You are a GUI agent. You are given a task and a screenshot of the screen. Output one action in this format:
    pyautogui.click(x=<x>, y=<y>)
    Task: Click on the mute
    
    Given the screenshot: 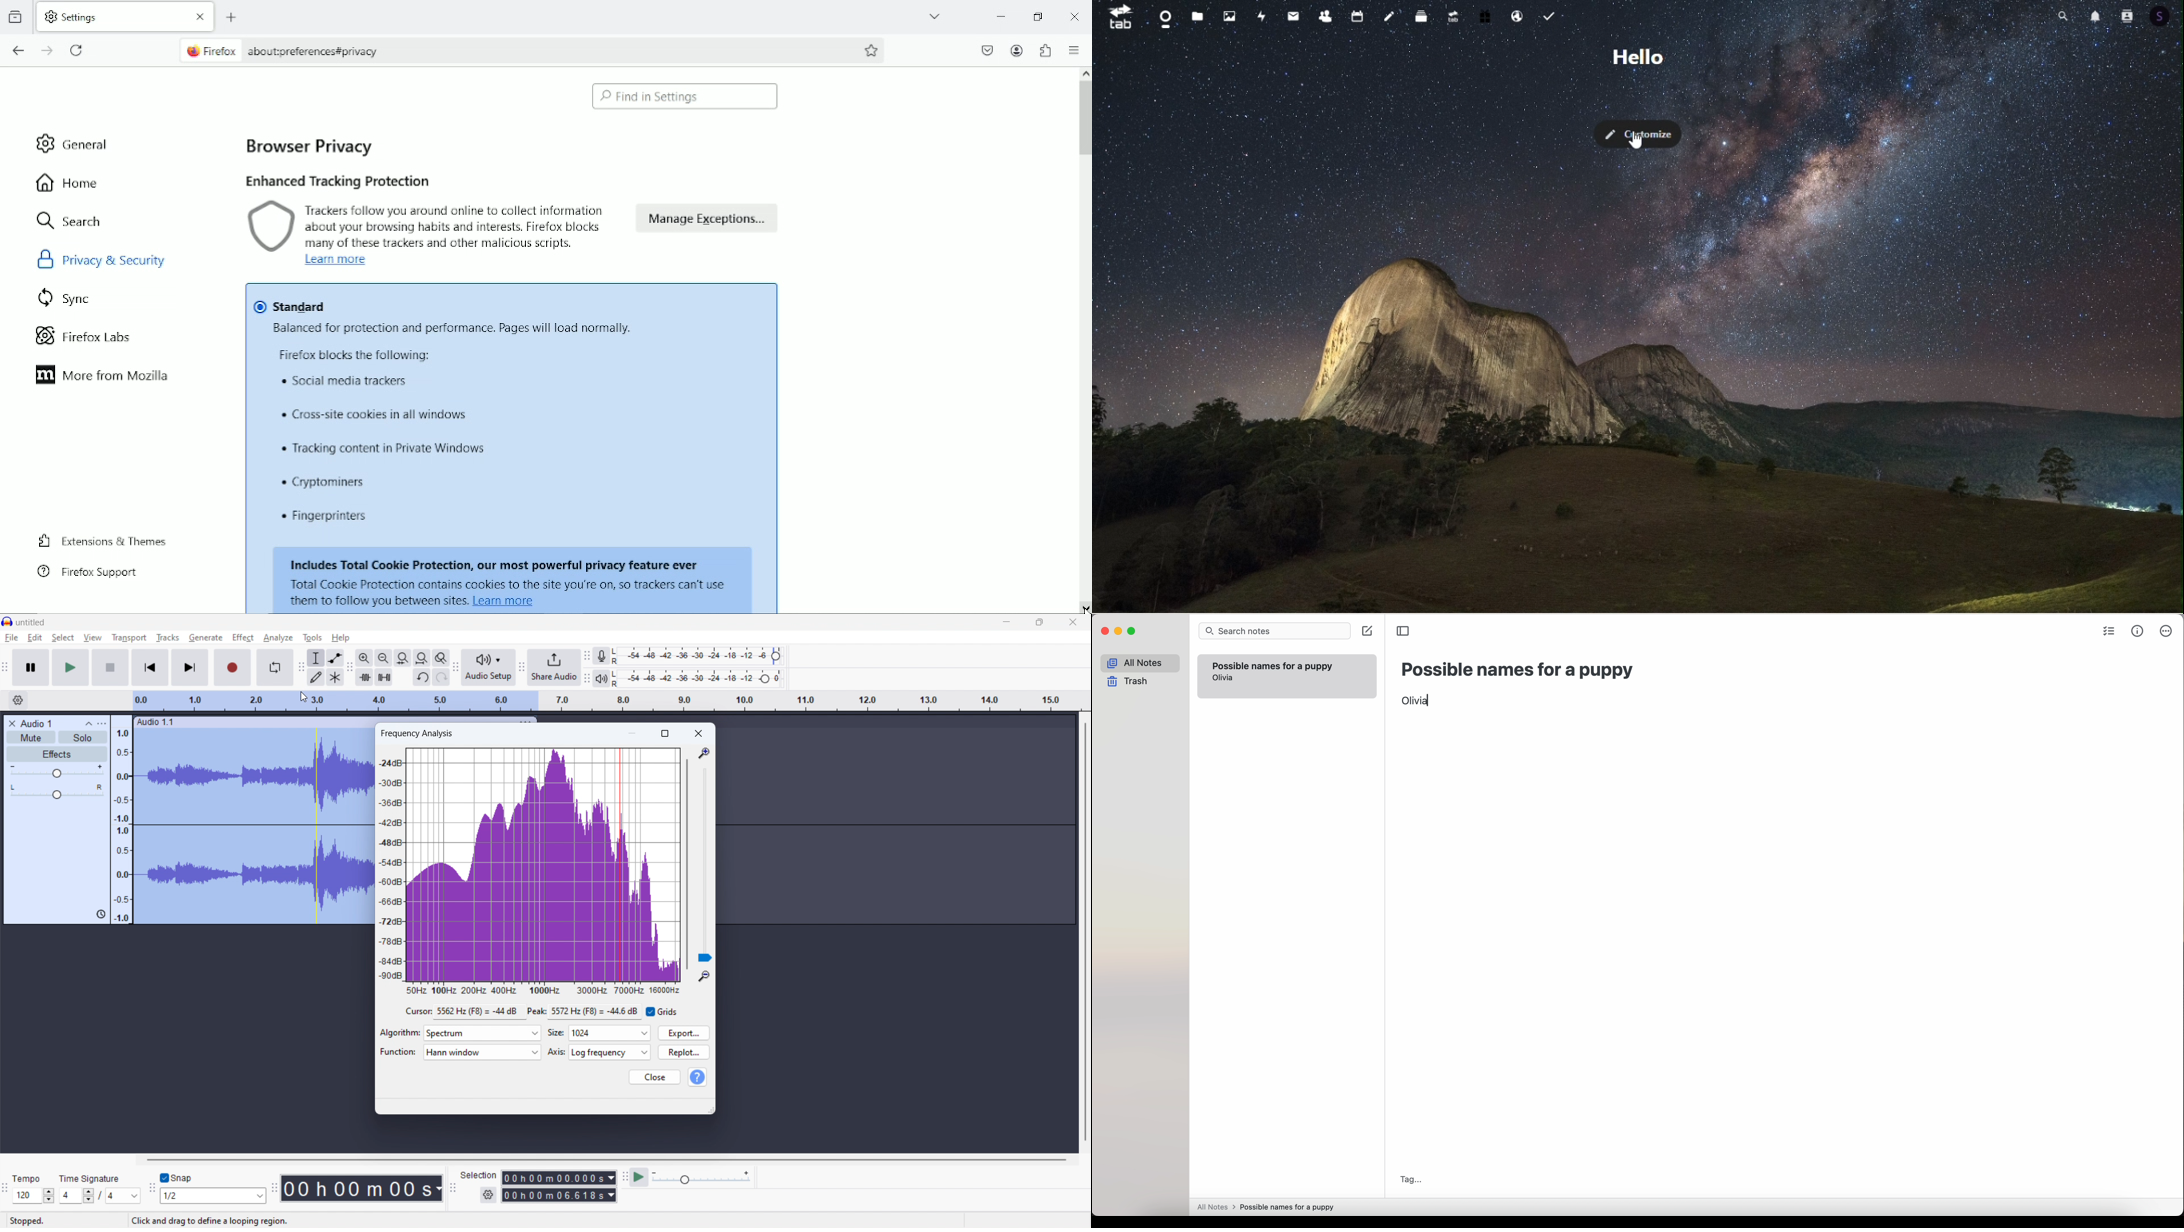 What is the action you would take?
    pyautogui.click(x=31, y=737)
    